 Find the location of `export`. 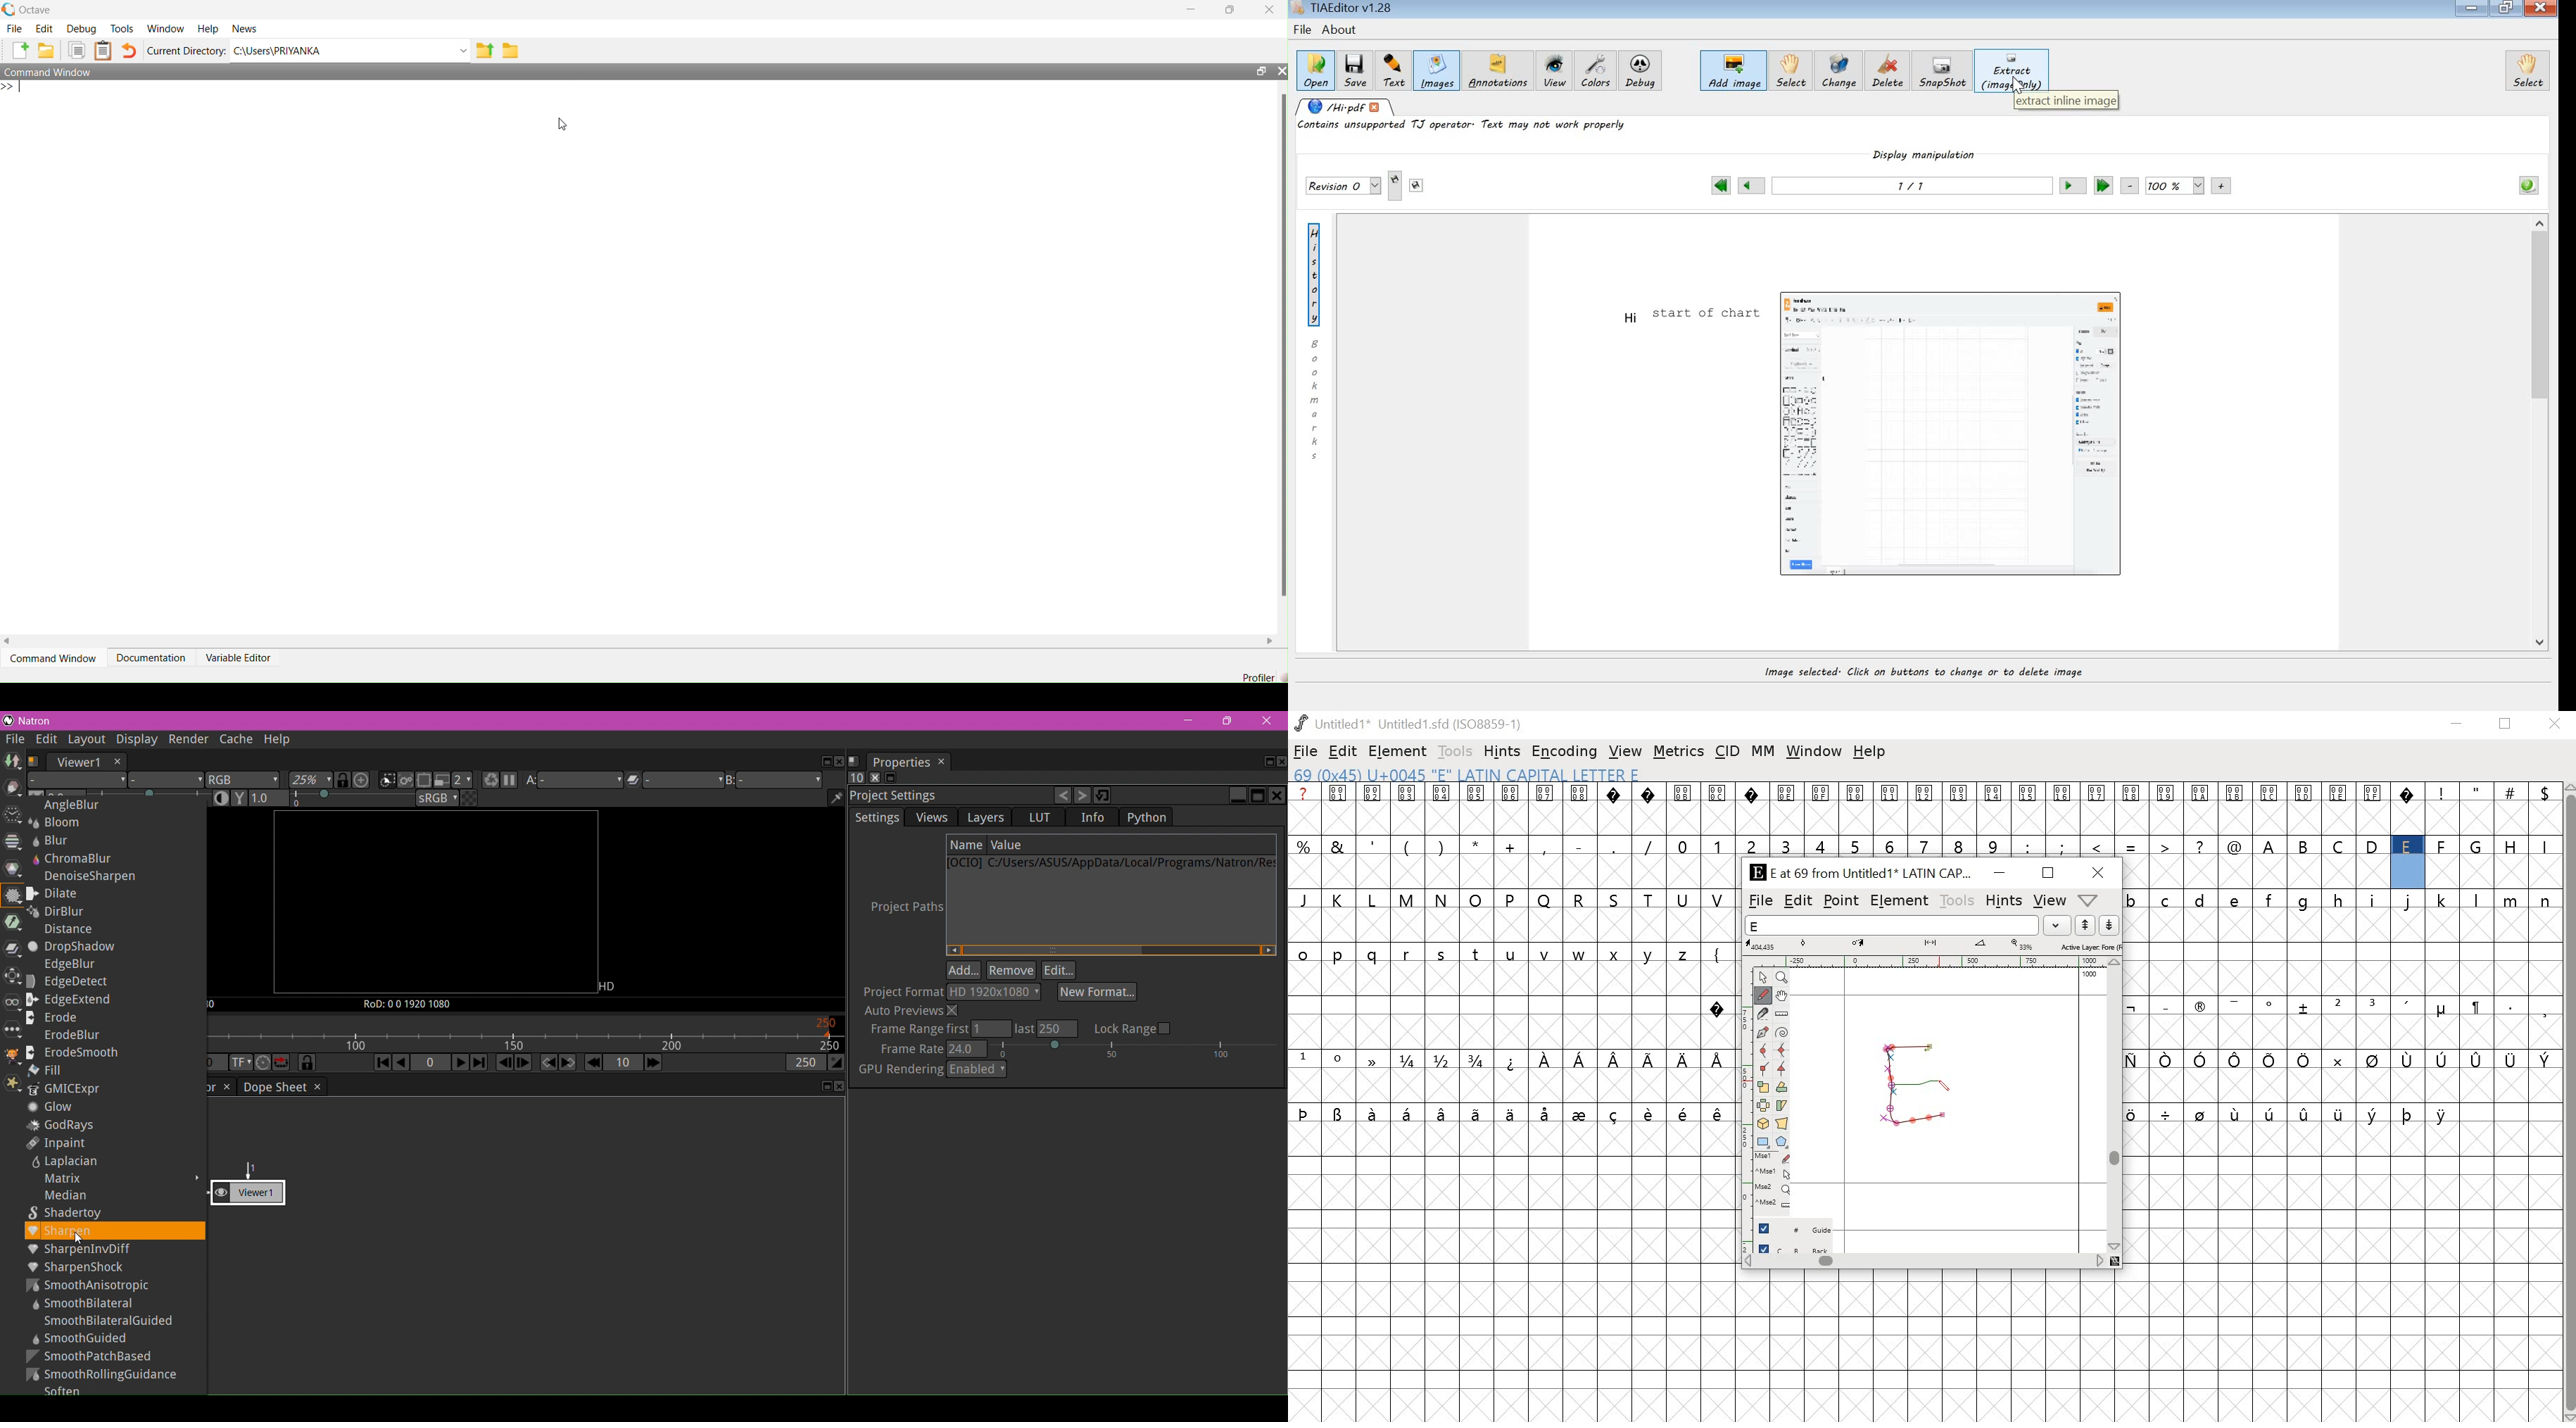

export is located at coordinates (483, 50).